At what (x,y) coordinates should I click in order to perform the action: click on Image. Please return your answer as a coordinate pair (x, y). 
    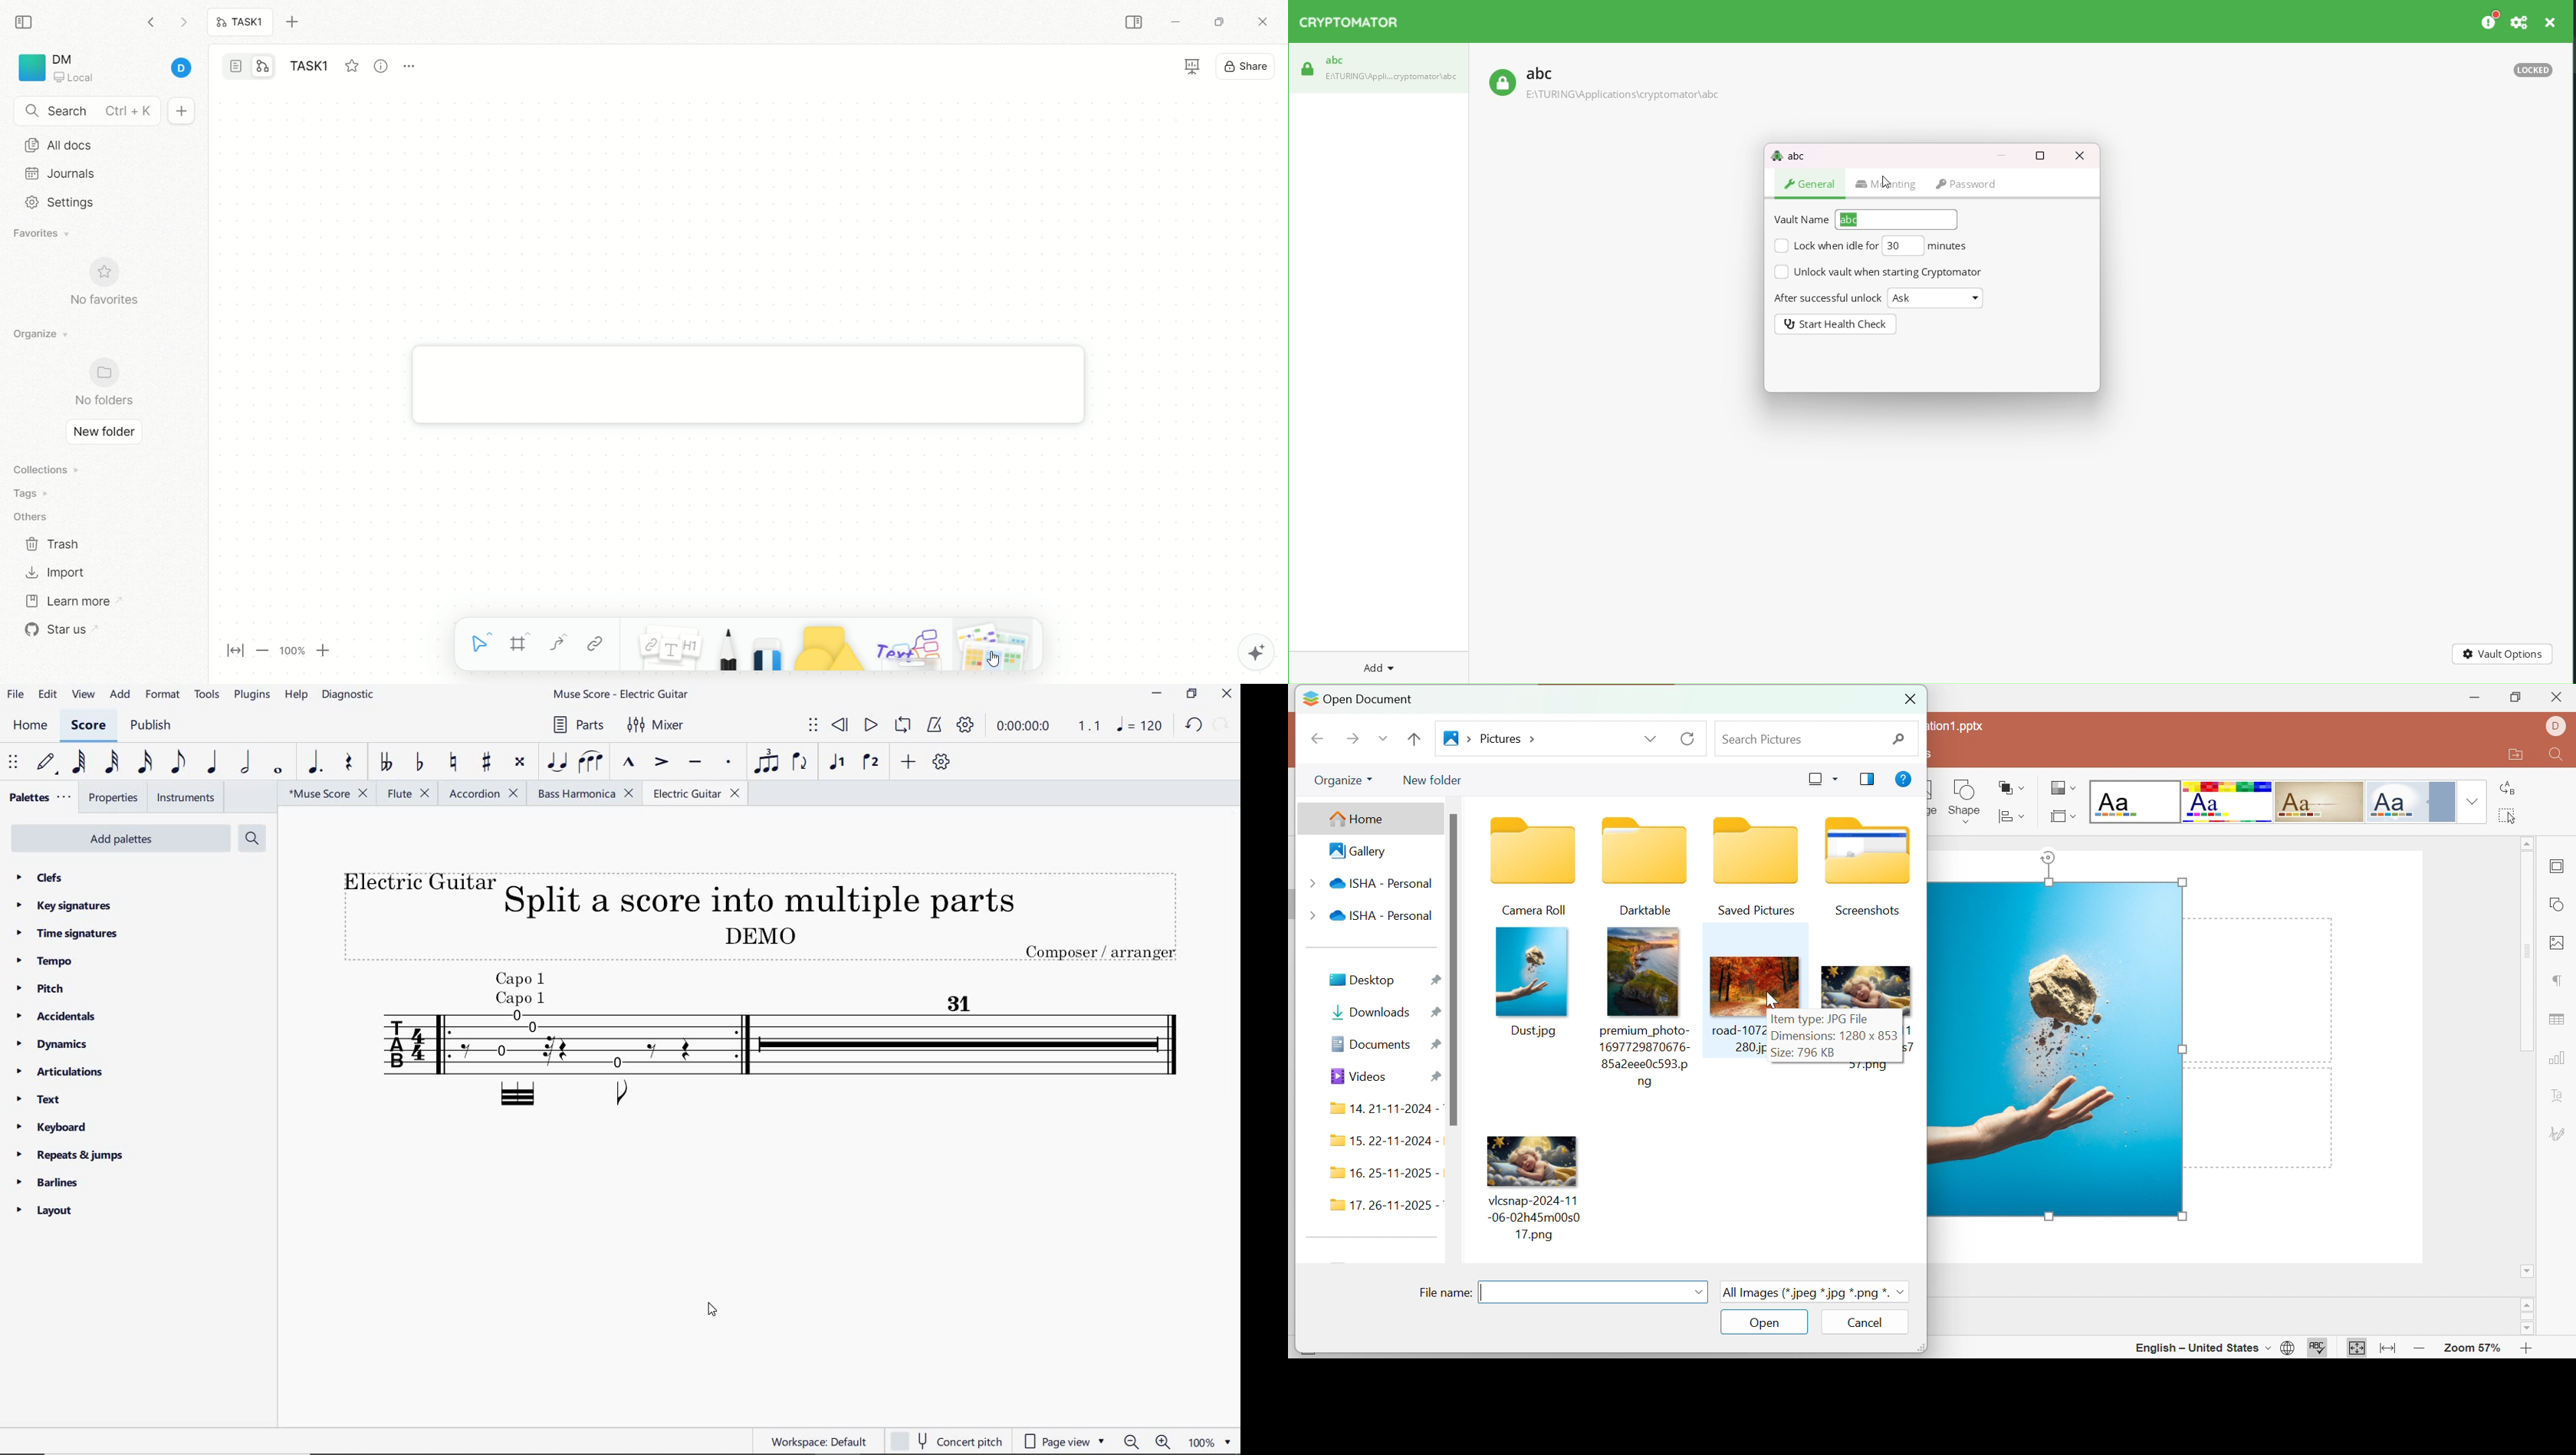
    Looking at the image, I should click on (1532, 1163).